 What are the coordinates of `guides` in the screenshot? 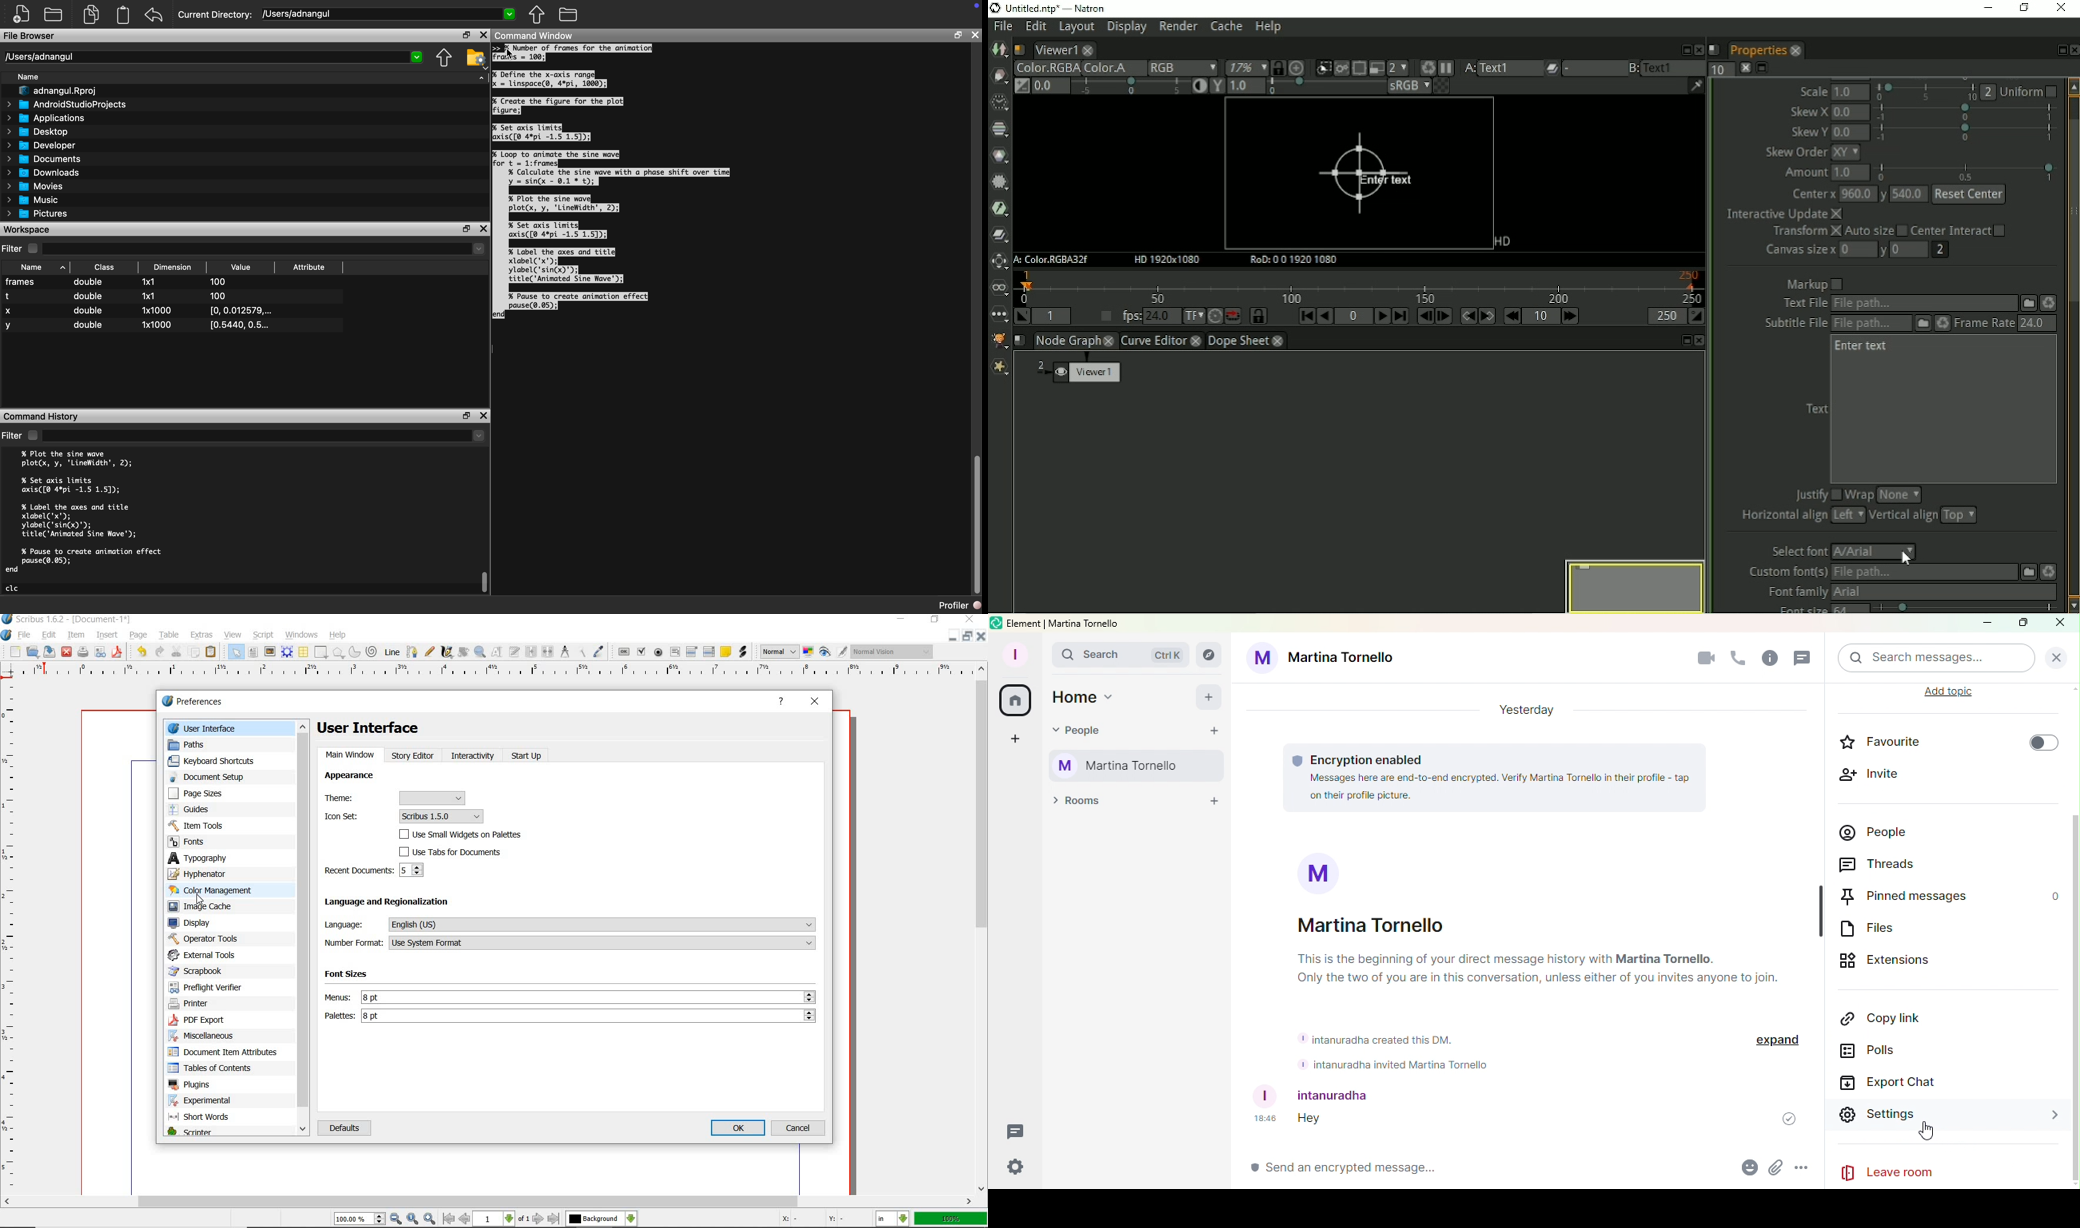 It's located at (212, 810).